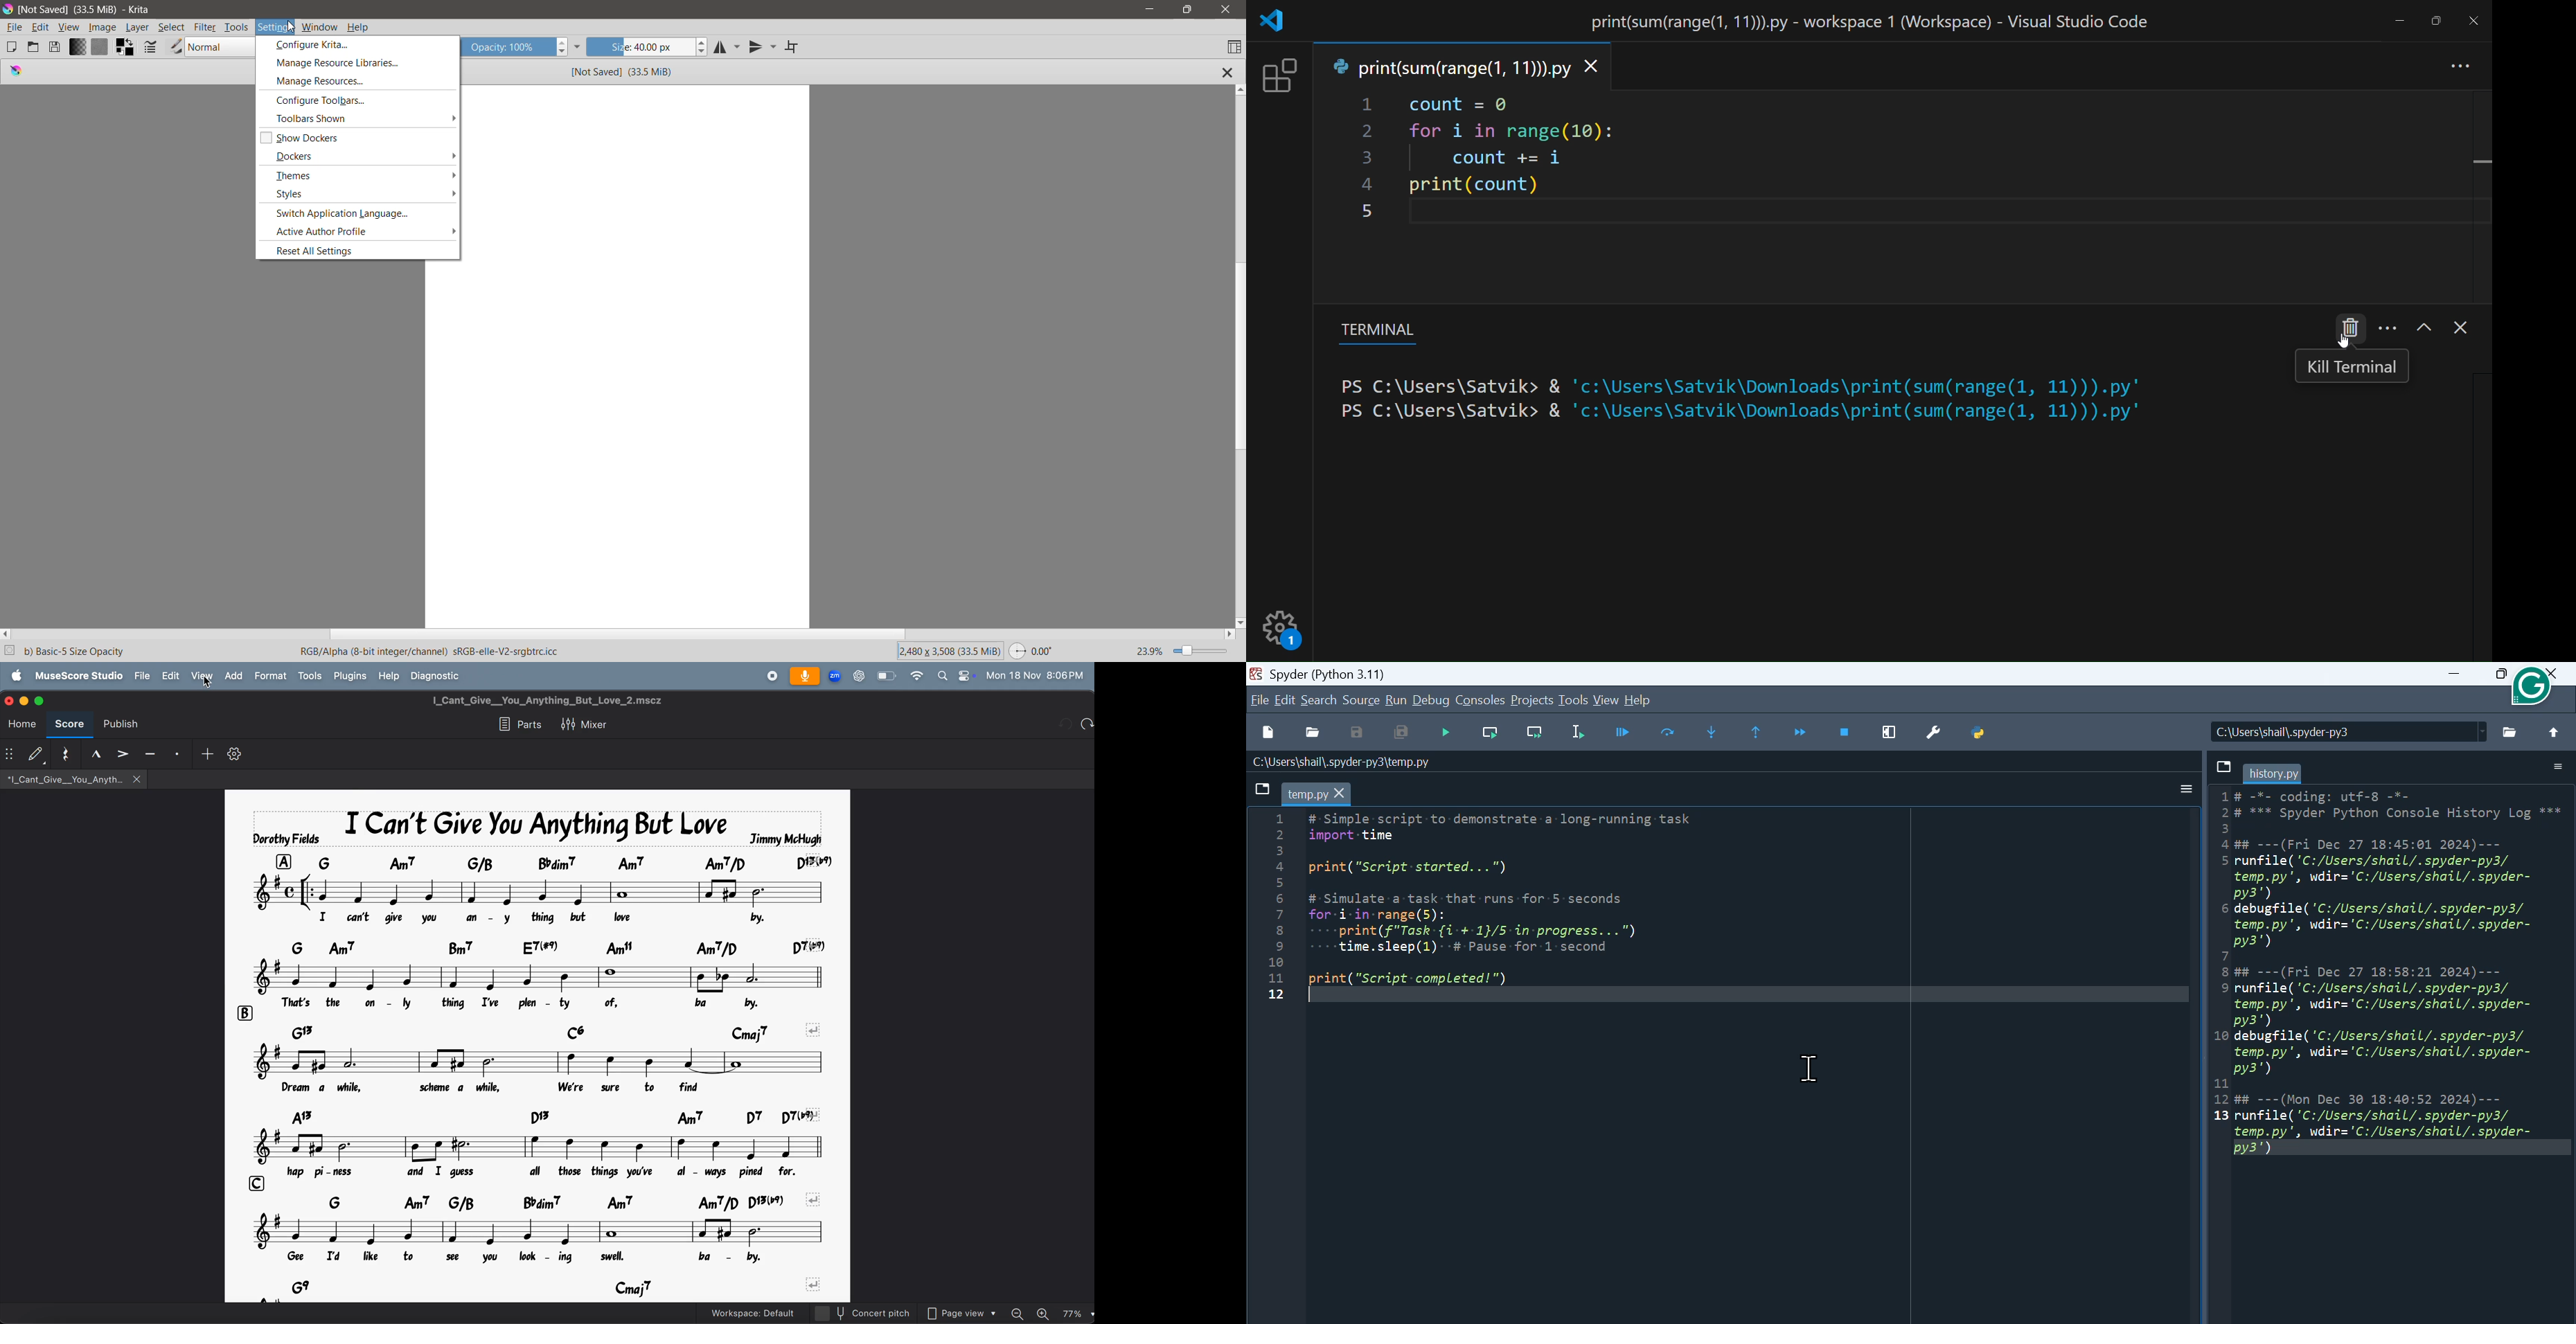  What do you see at coordinates (955, 676) in the screenshot?
I see `apple widgets` at bounding box center [955, 676].